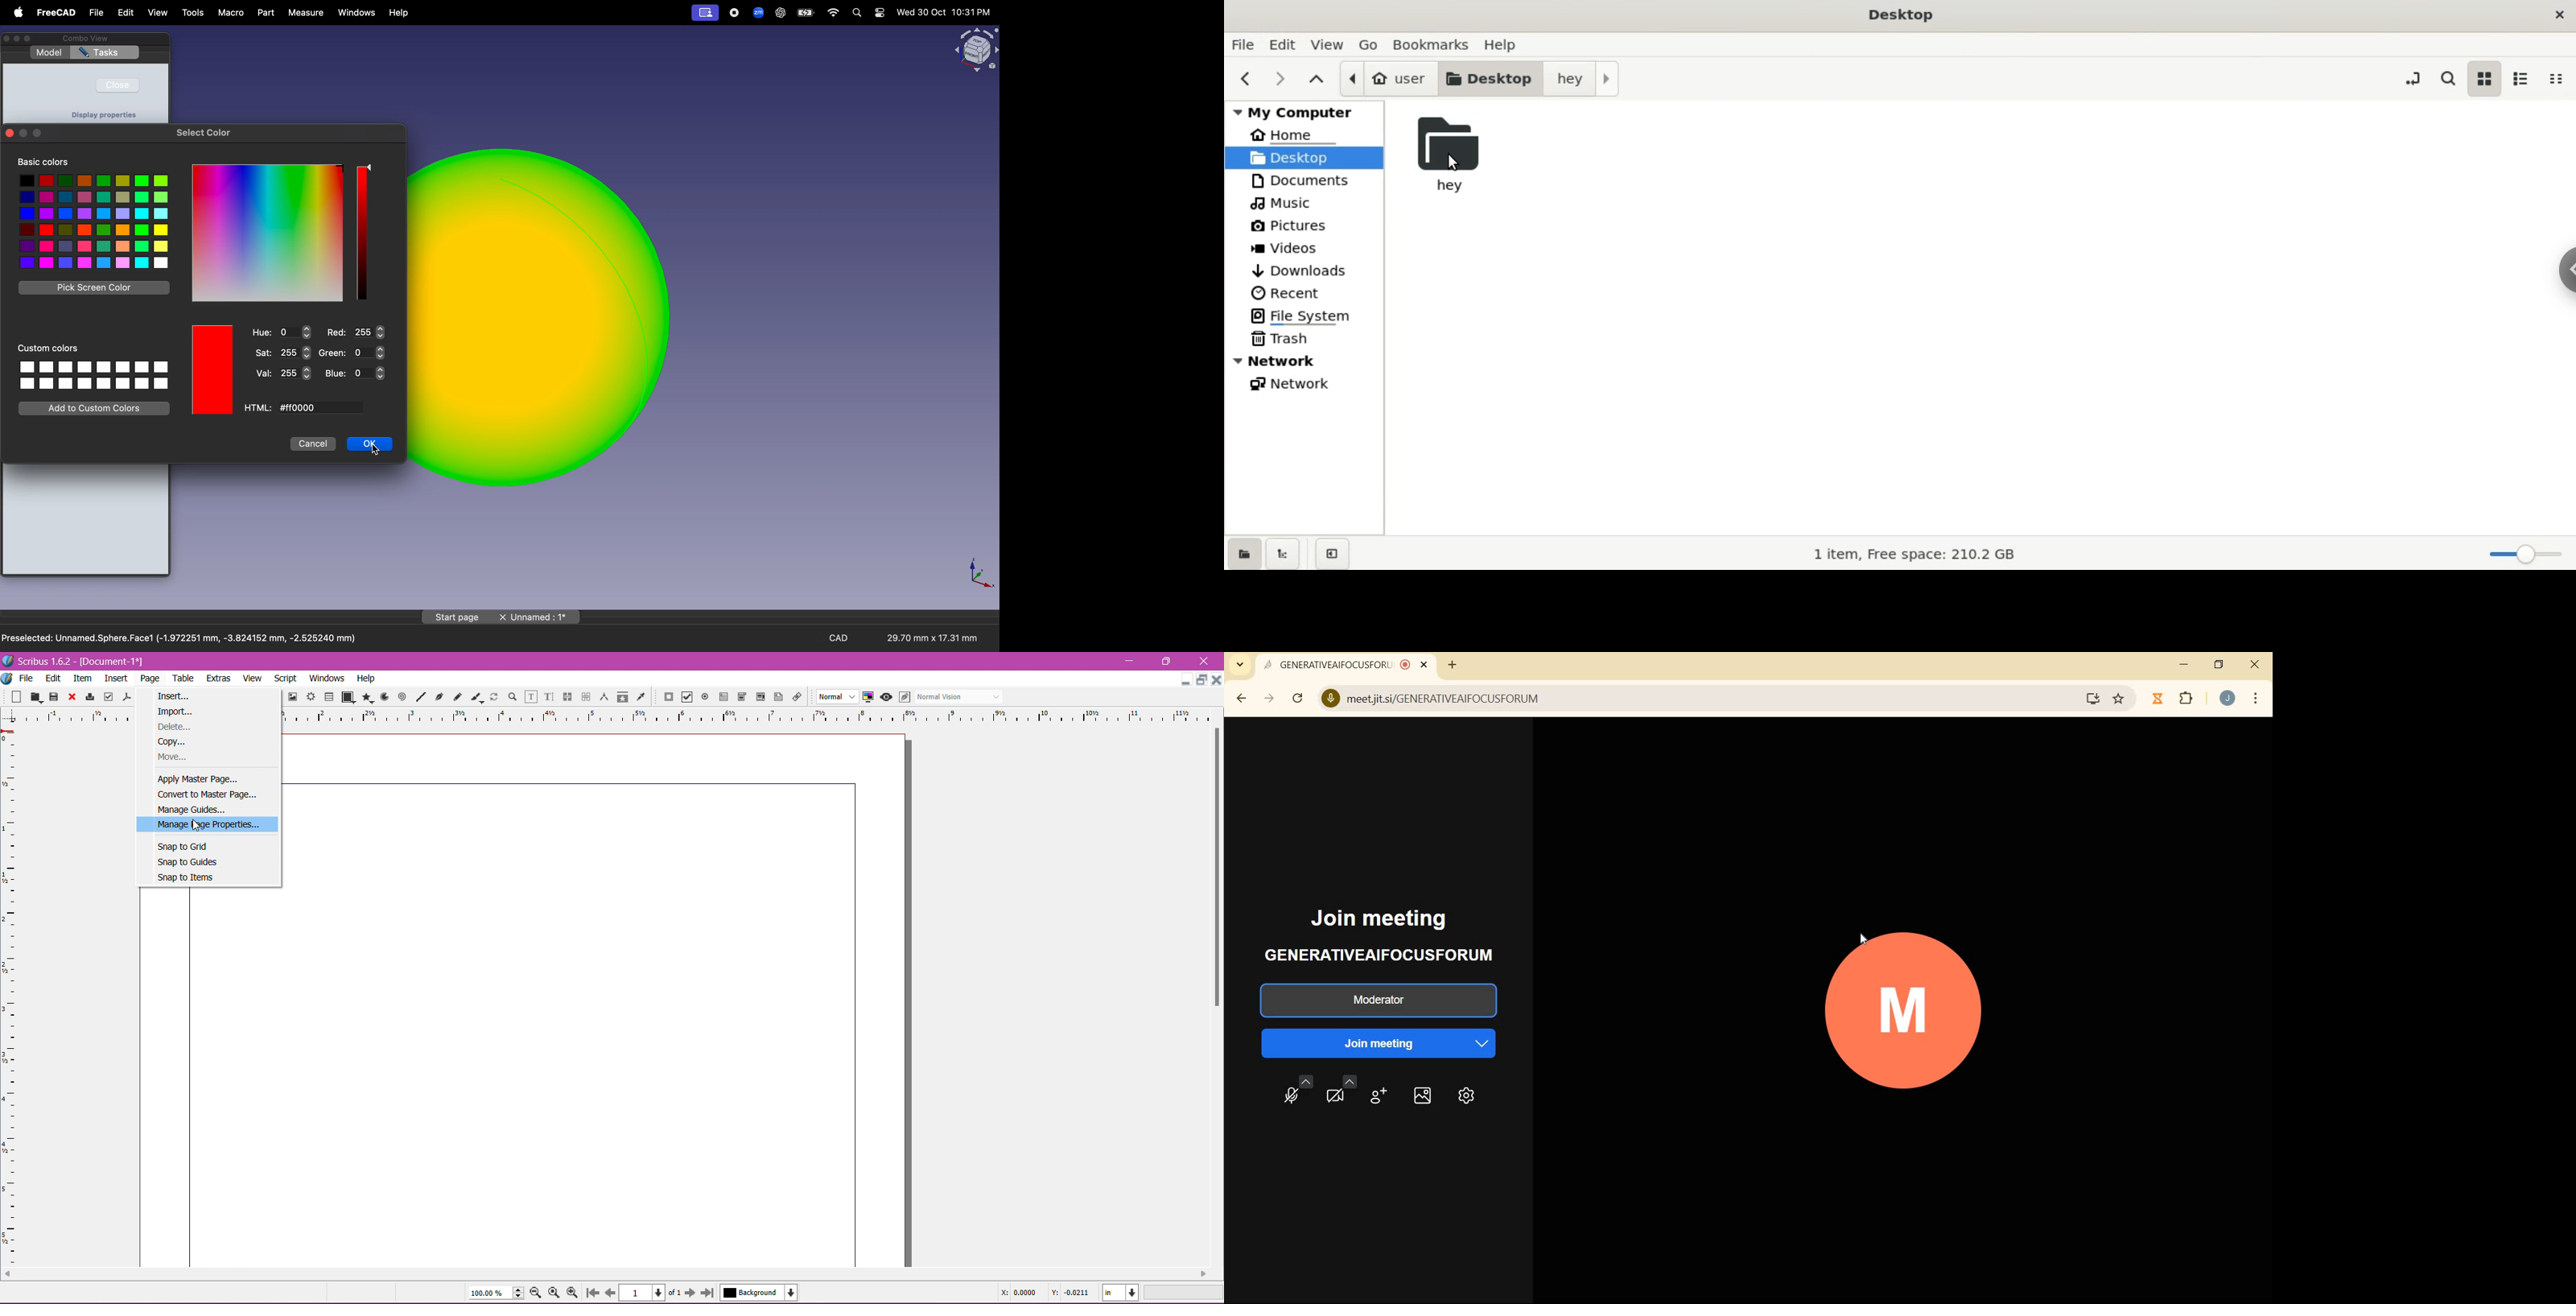 This screenshot has height=1316, width=2576. I want to click on New, so click(12, 696).